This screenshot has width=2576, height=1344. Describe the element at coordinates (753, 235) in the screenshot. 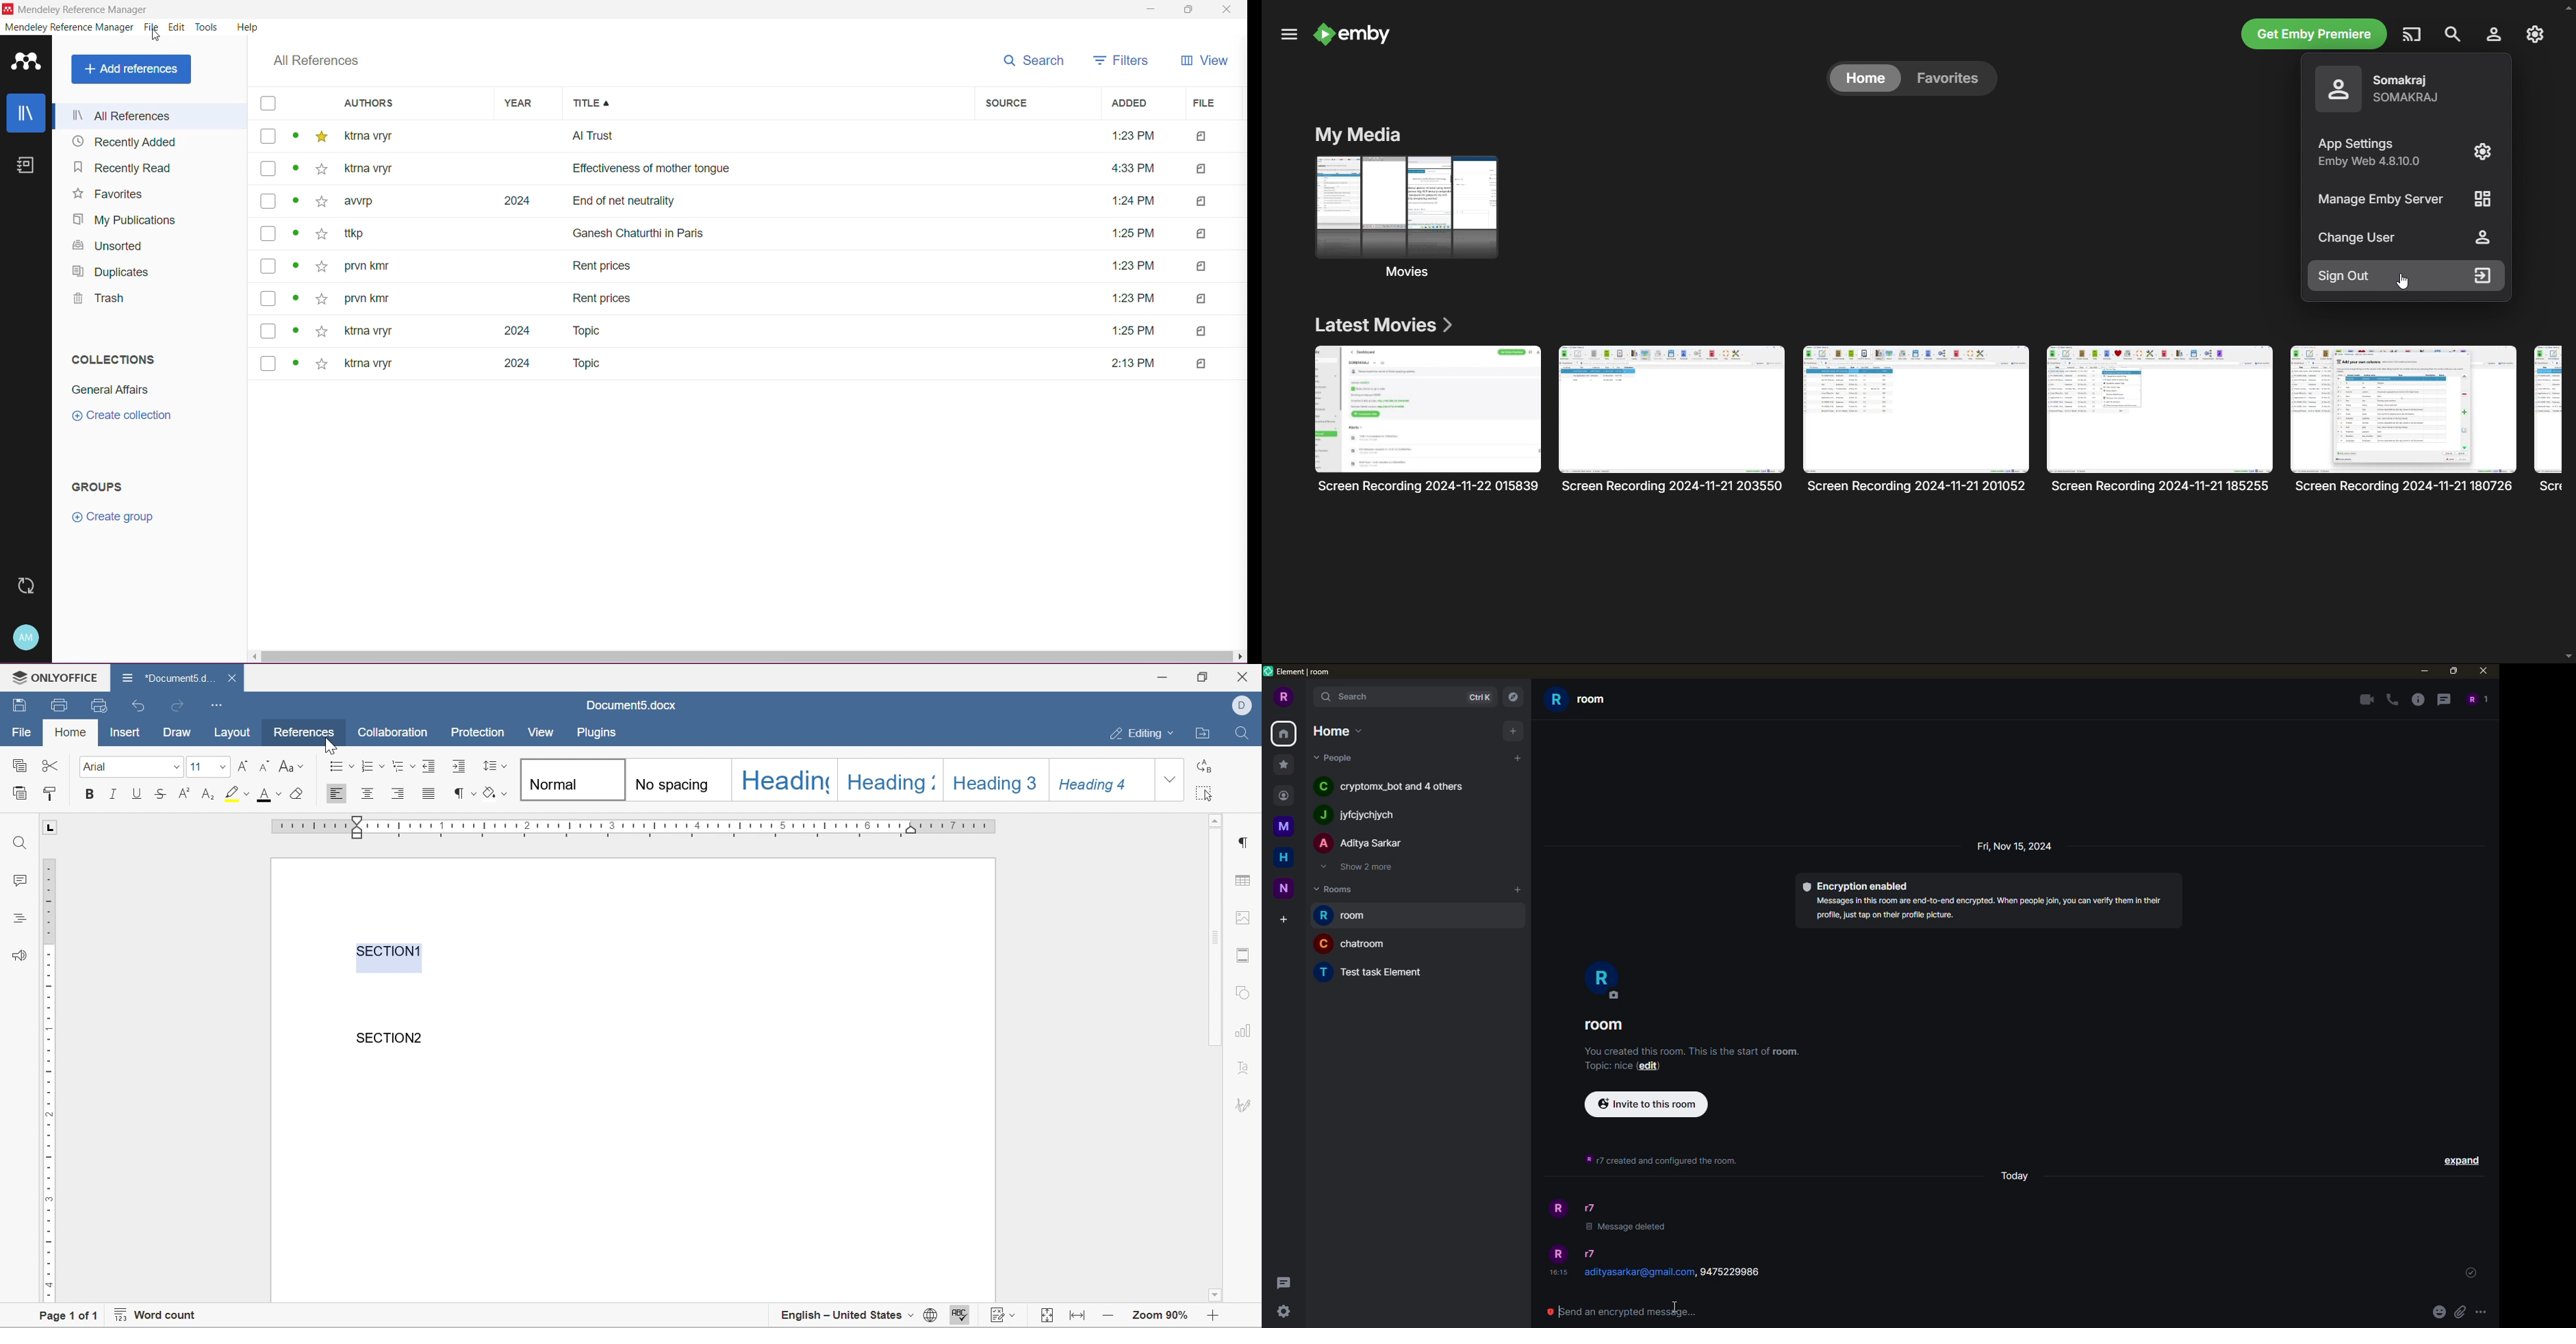

I see `ttkp Ganesh Chaturthi in Paris 1:25 PM` at that location.